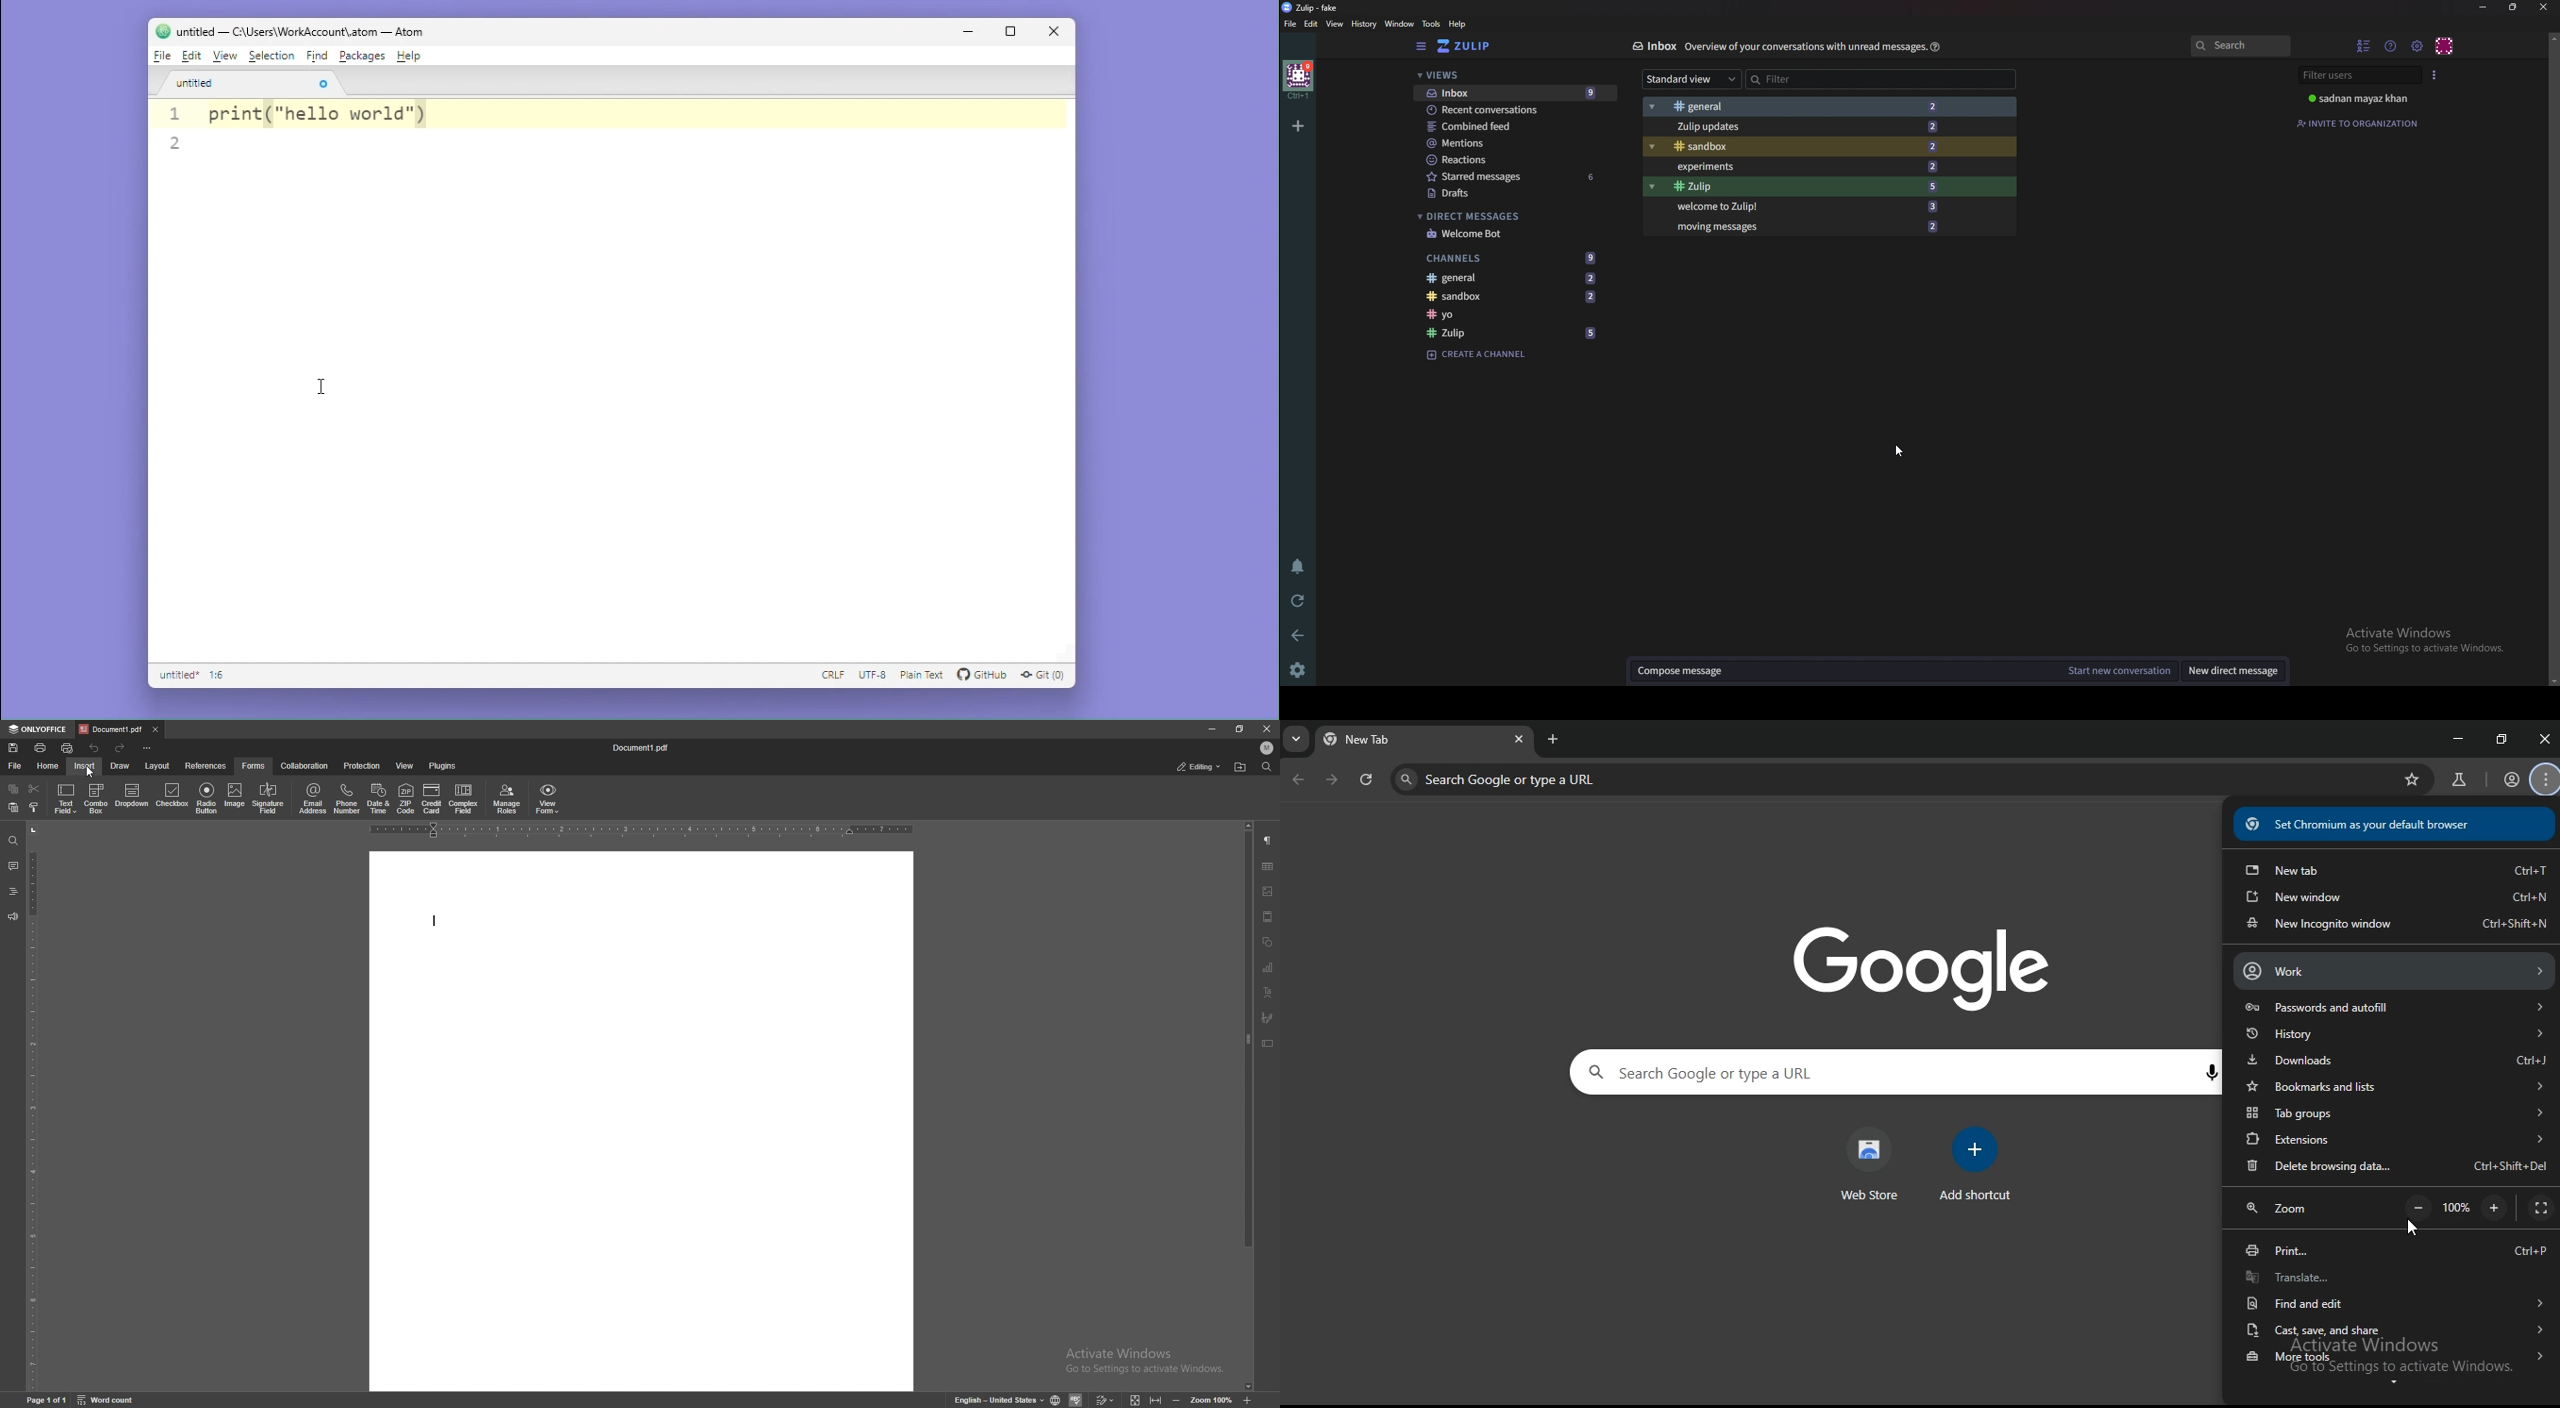 This screenshot has width=2576, height=1428. What do you see at coordinates (2362, 123) in the screenshot?
I see `Invite to organization` at bounding box center [2362, 123].